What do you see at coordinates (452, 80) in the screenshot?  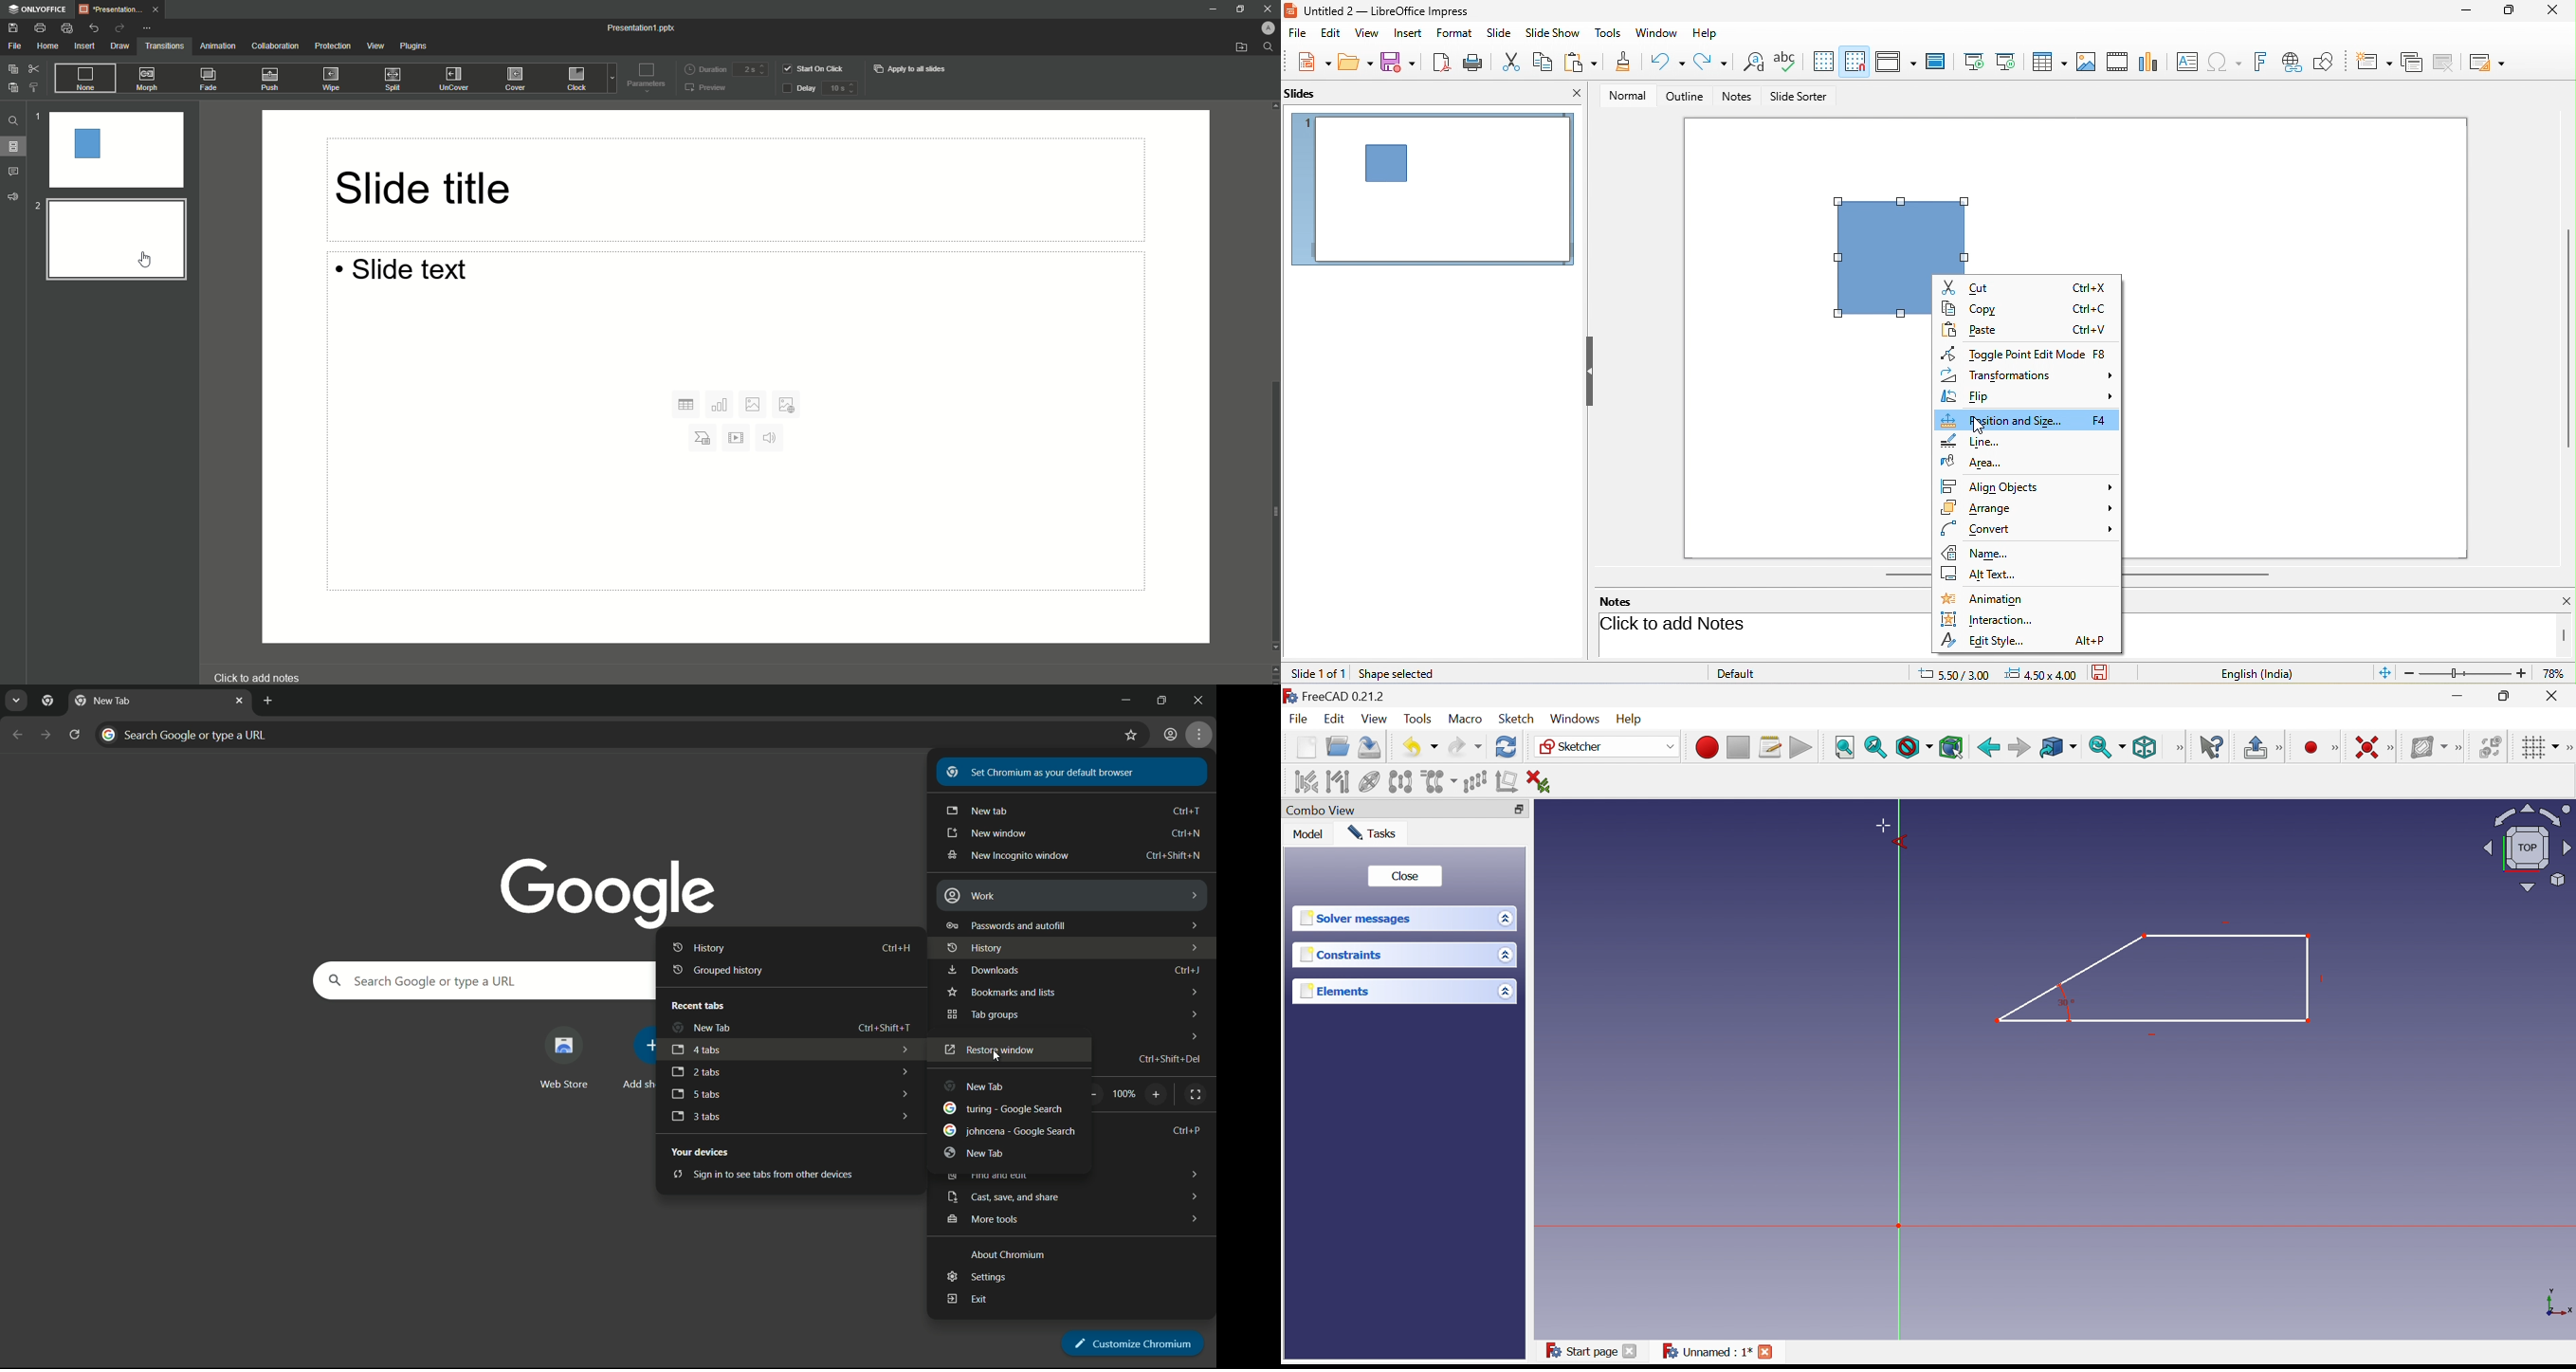 I see `UnCover` at bounding box center [452, 80].